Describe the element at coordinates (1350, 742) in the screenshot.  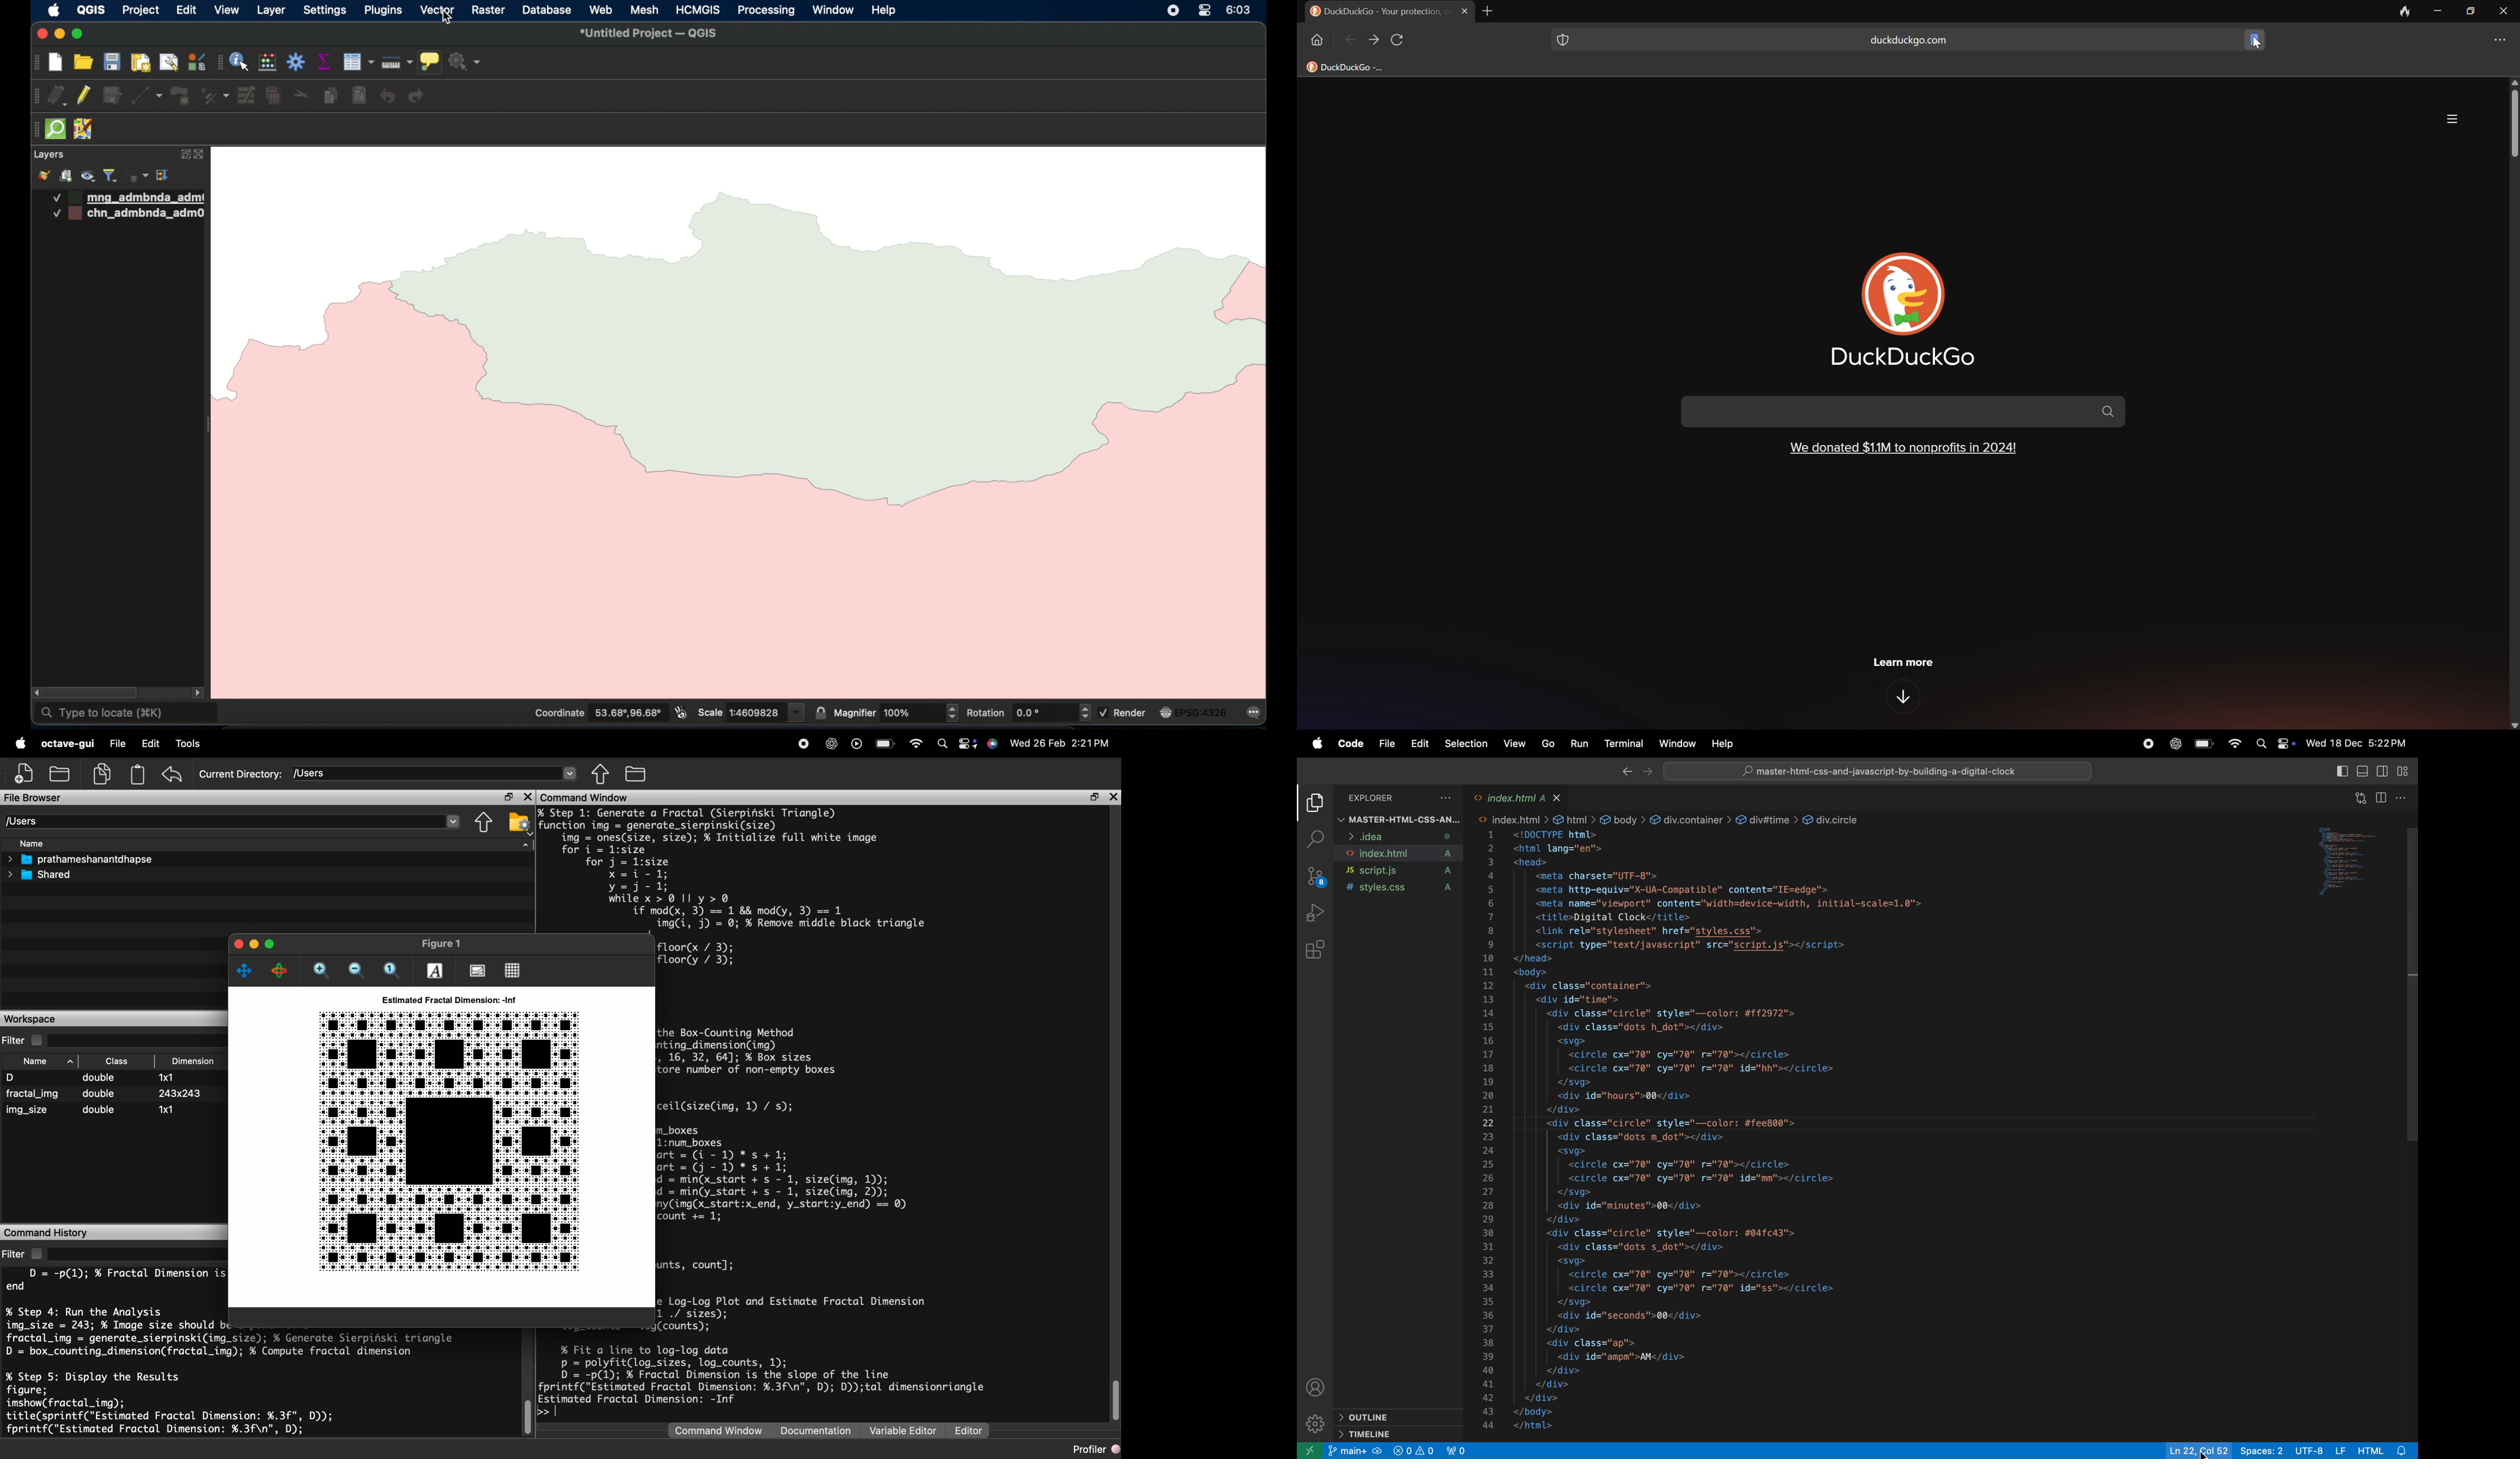
I see `code` at that location.